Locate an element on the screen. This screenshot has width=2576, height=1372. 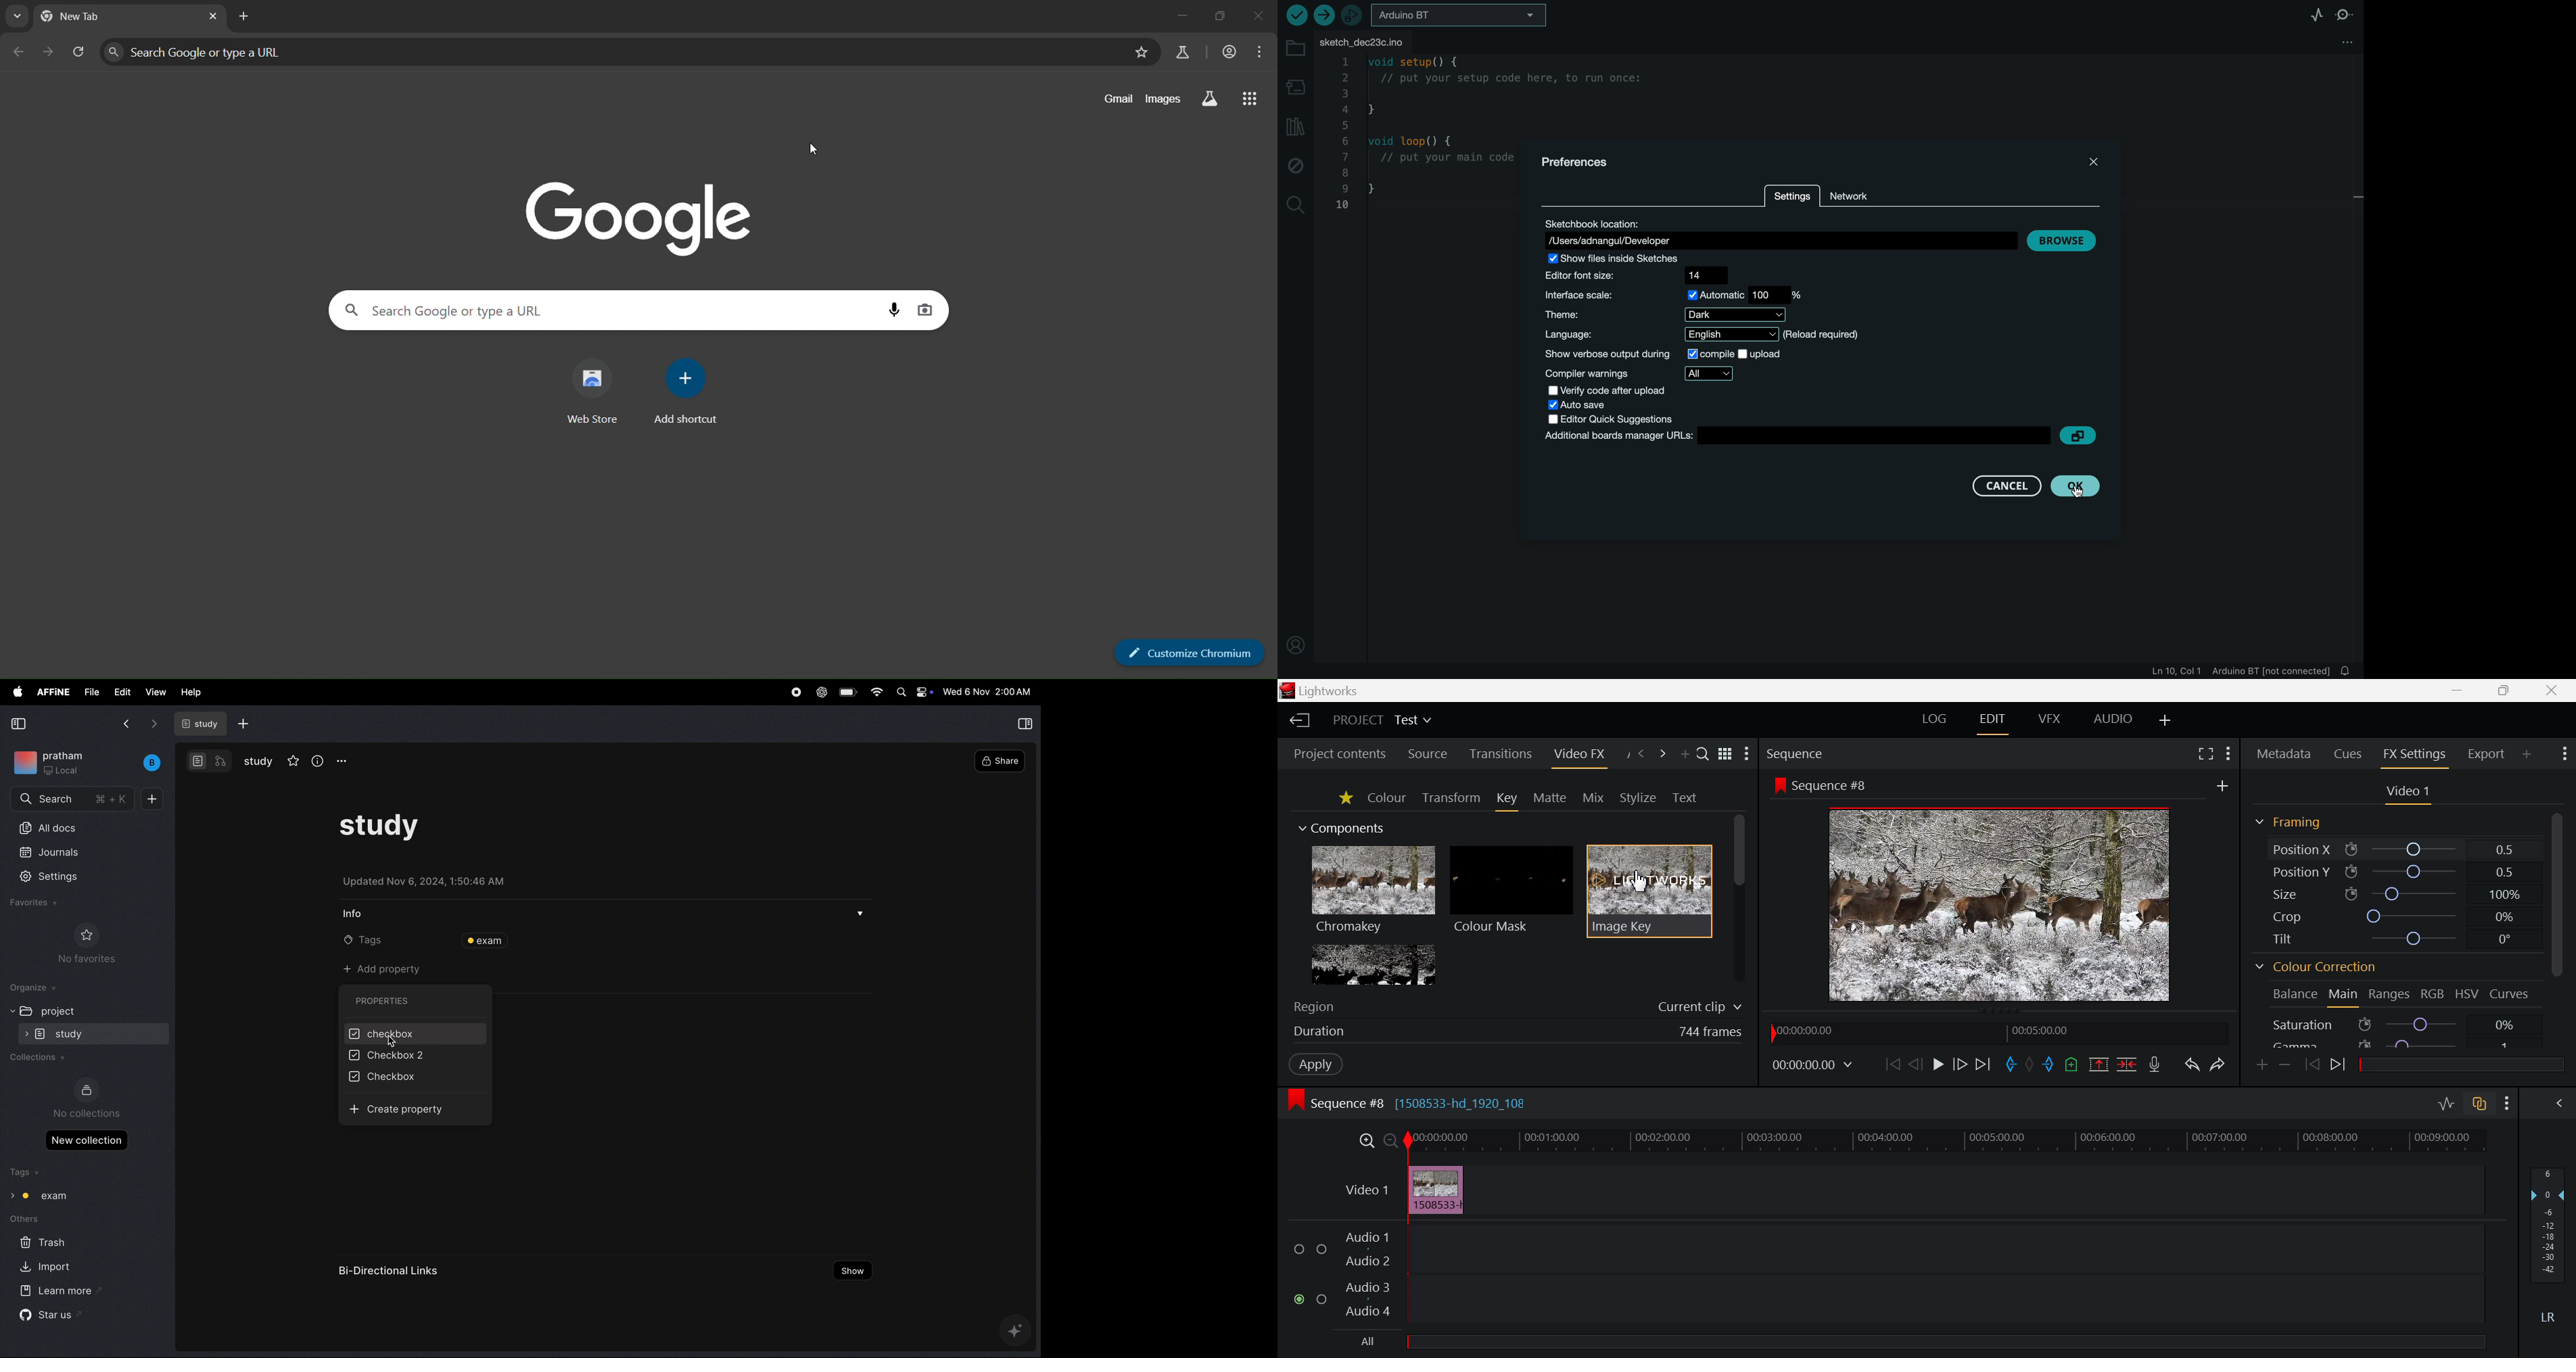
logo is located at coordinates (1288, 690).